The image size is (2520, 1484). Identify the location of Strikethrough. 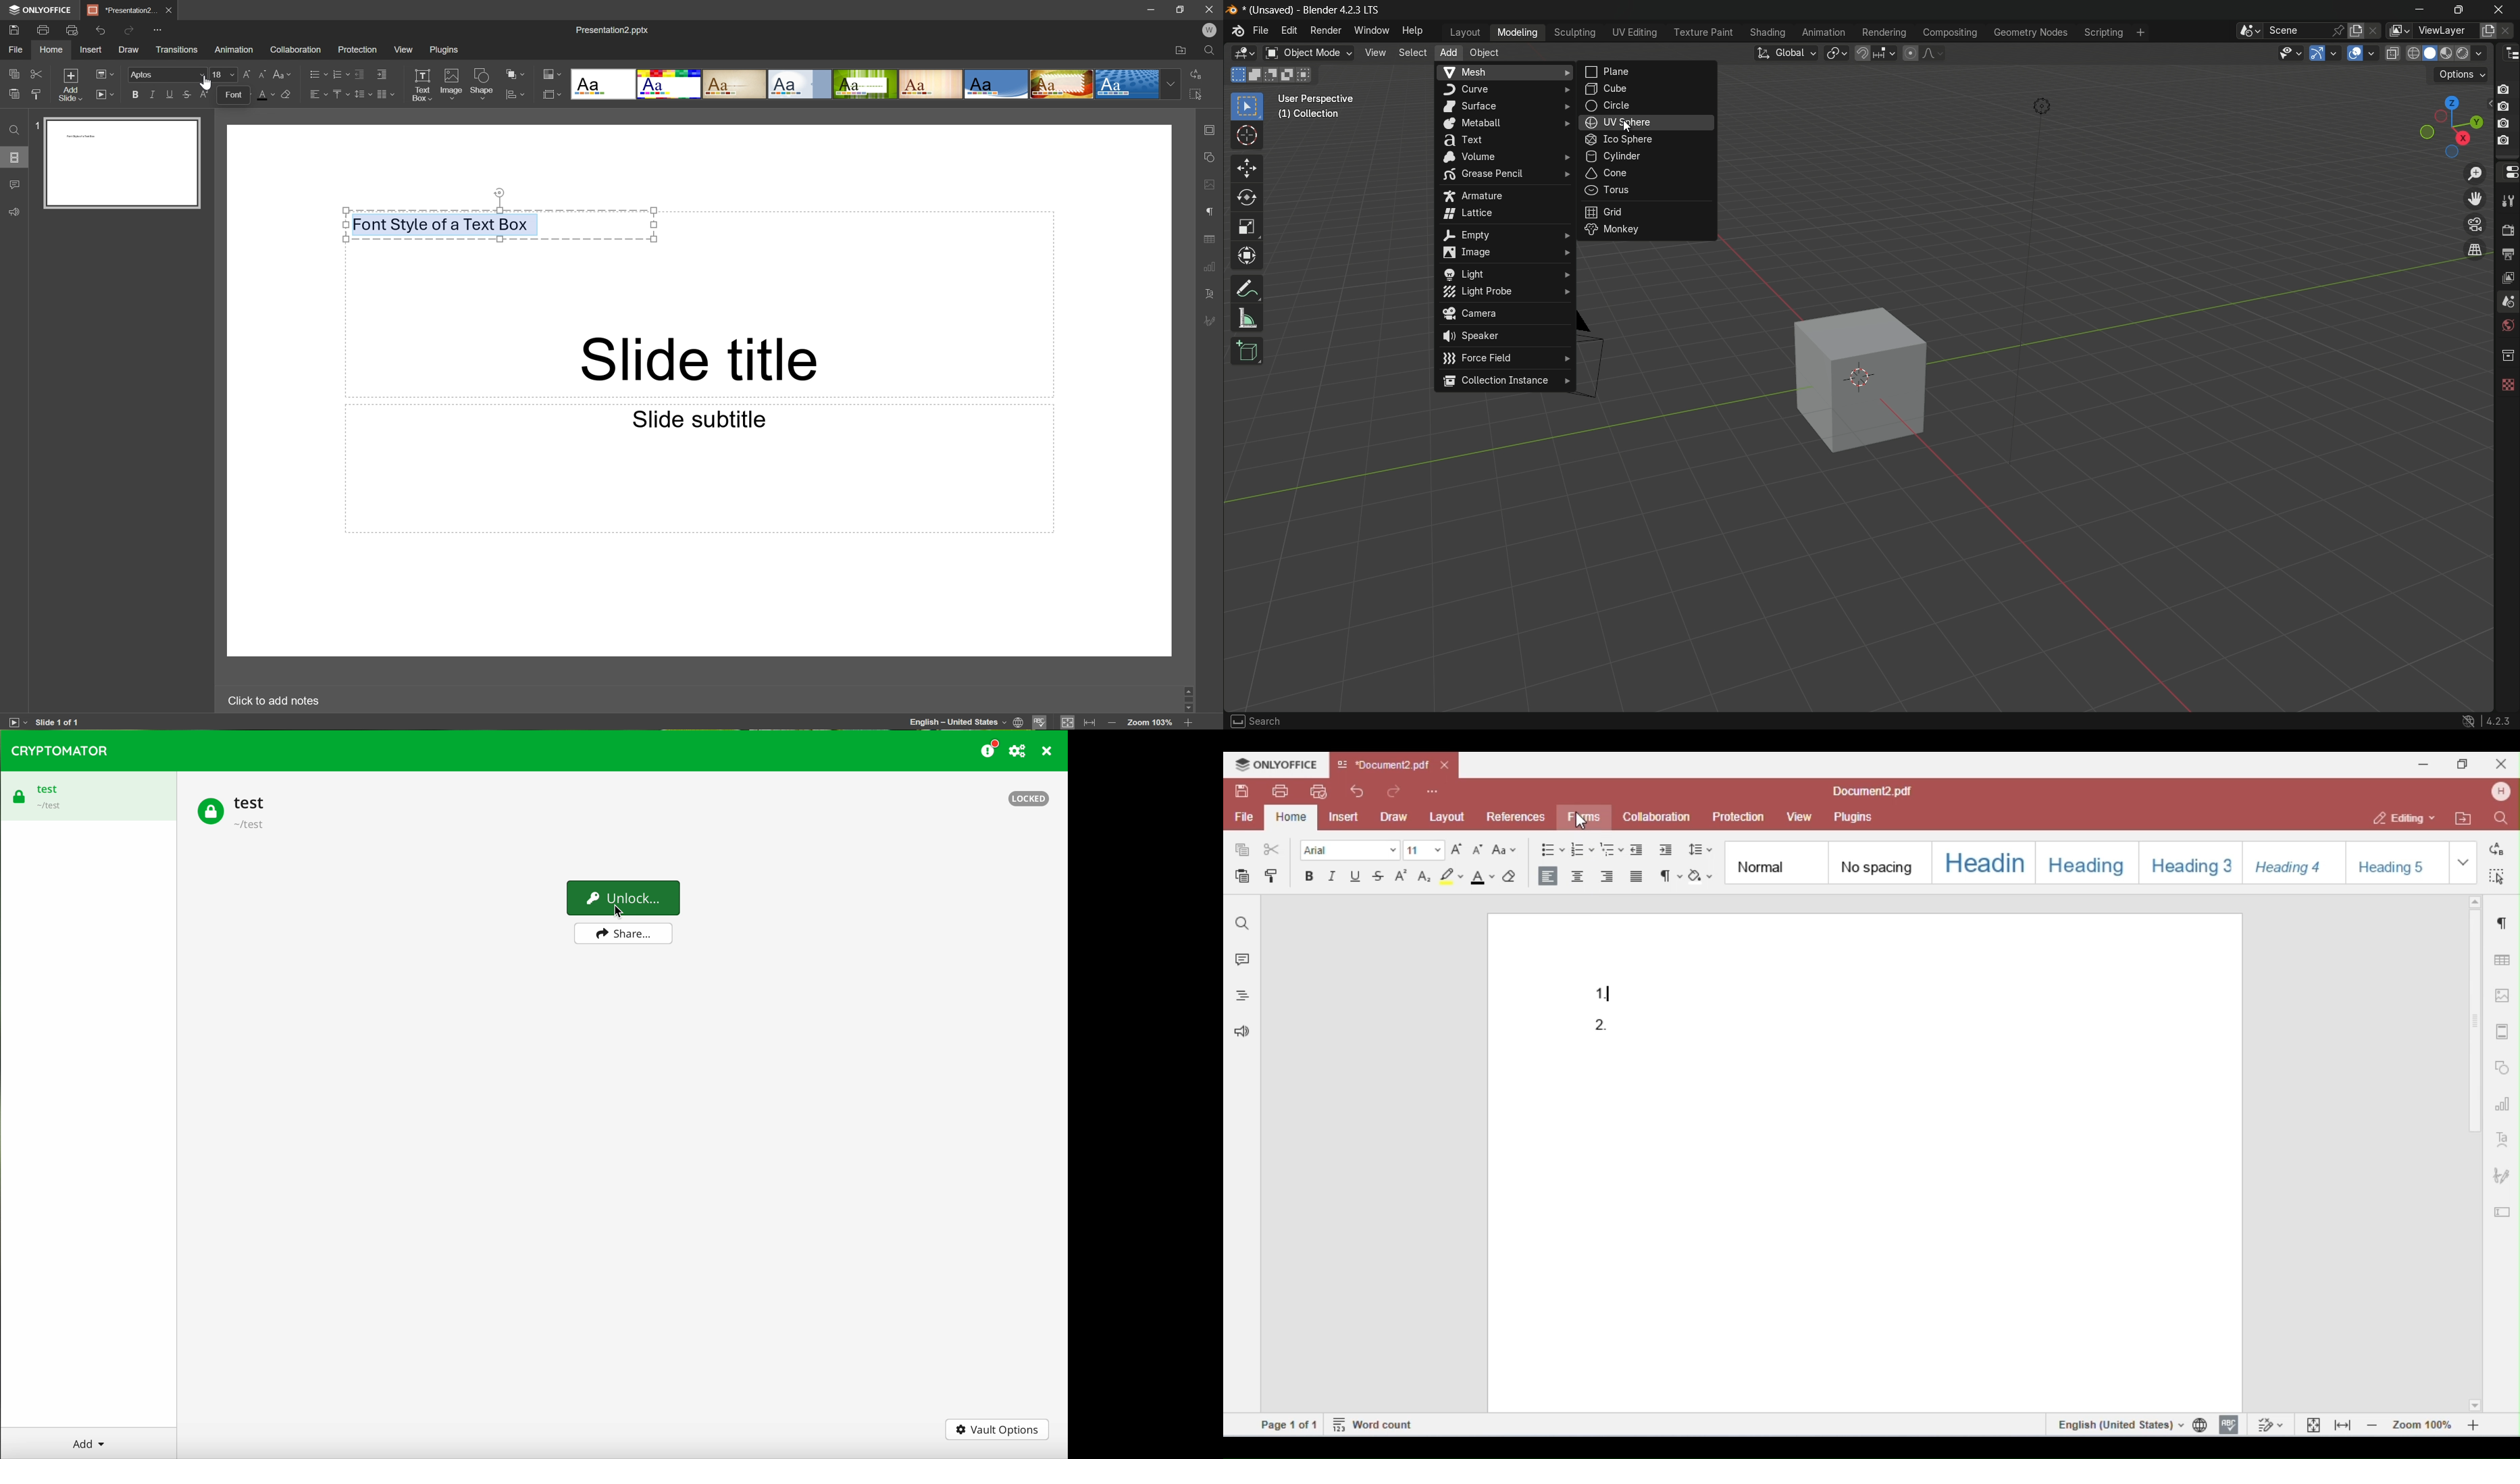
(187, 93).